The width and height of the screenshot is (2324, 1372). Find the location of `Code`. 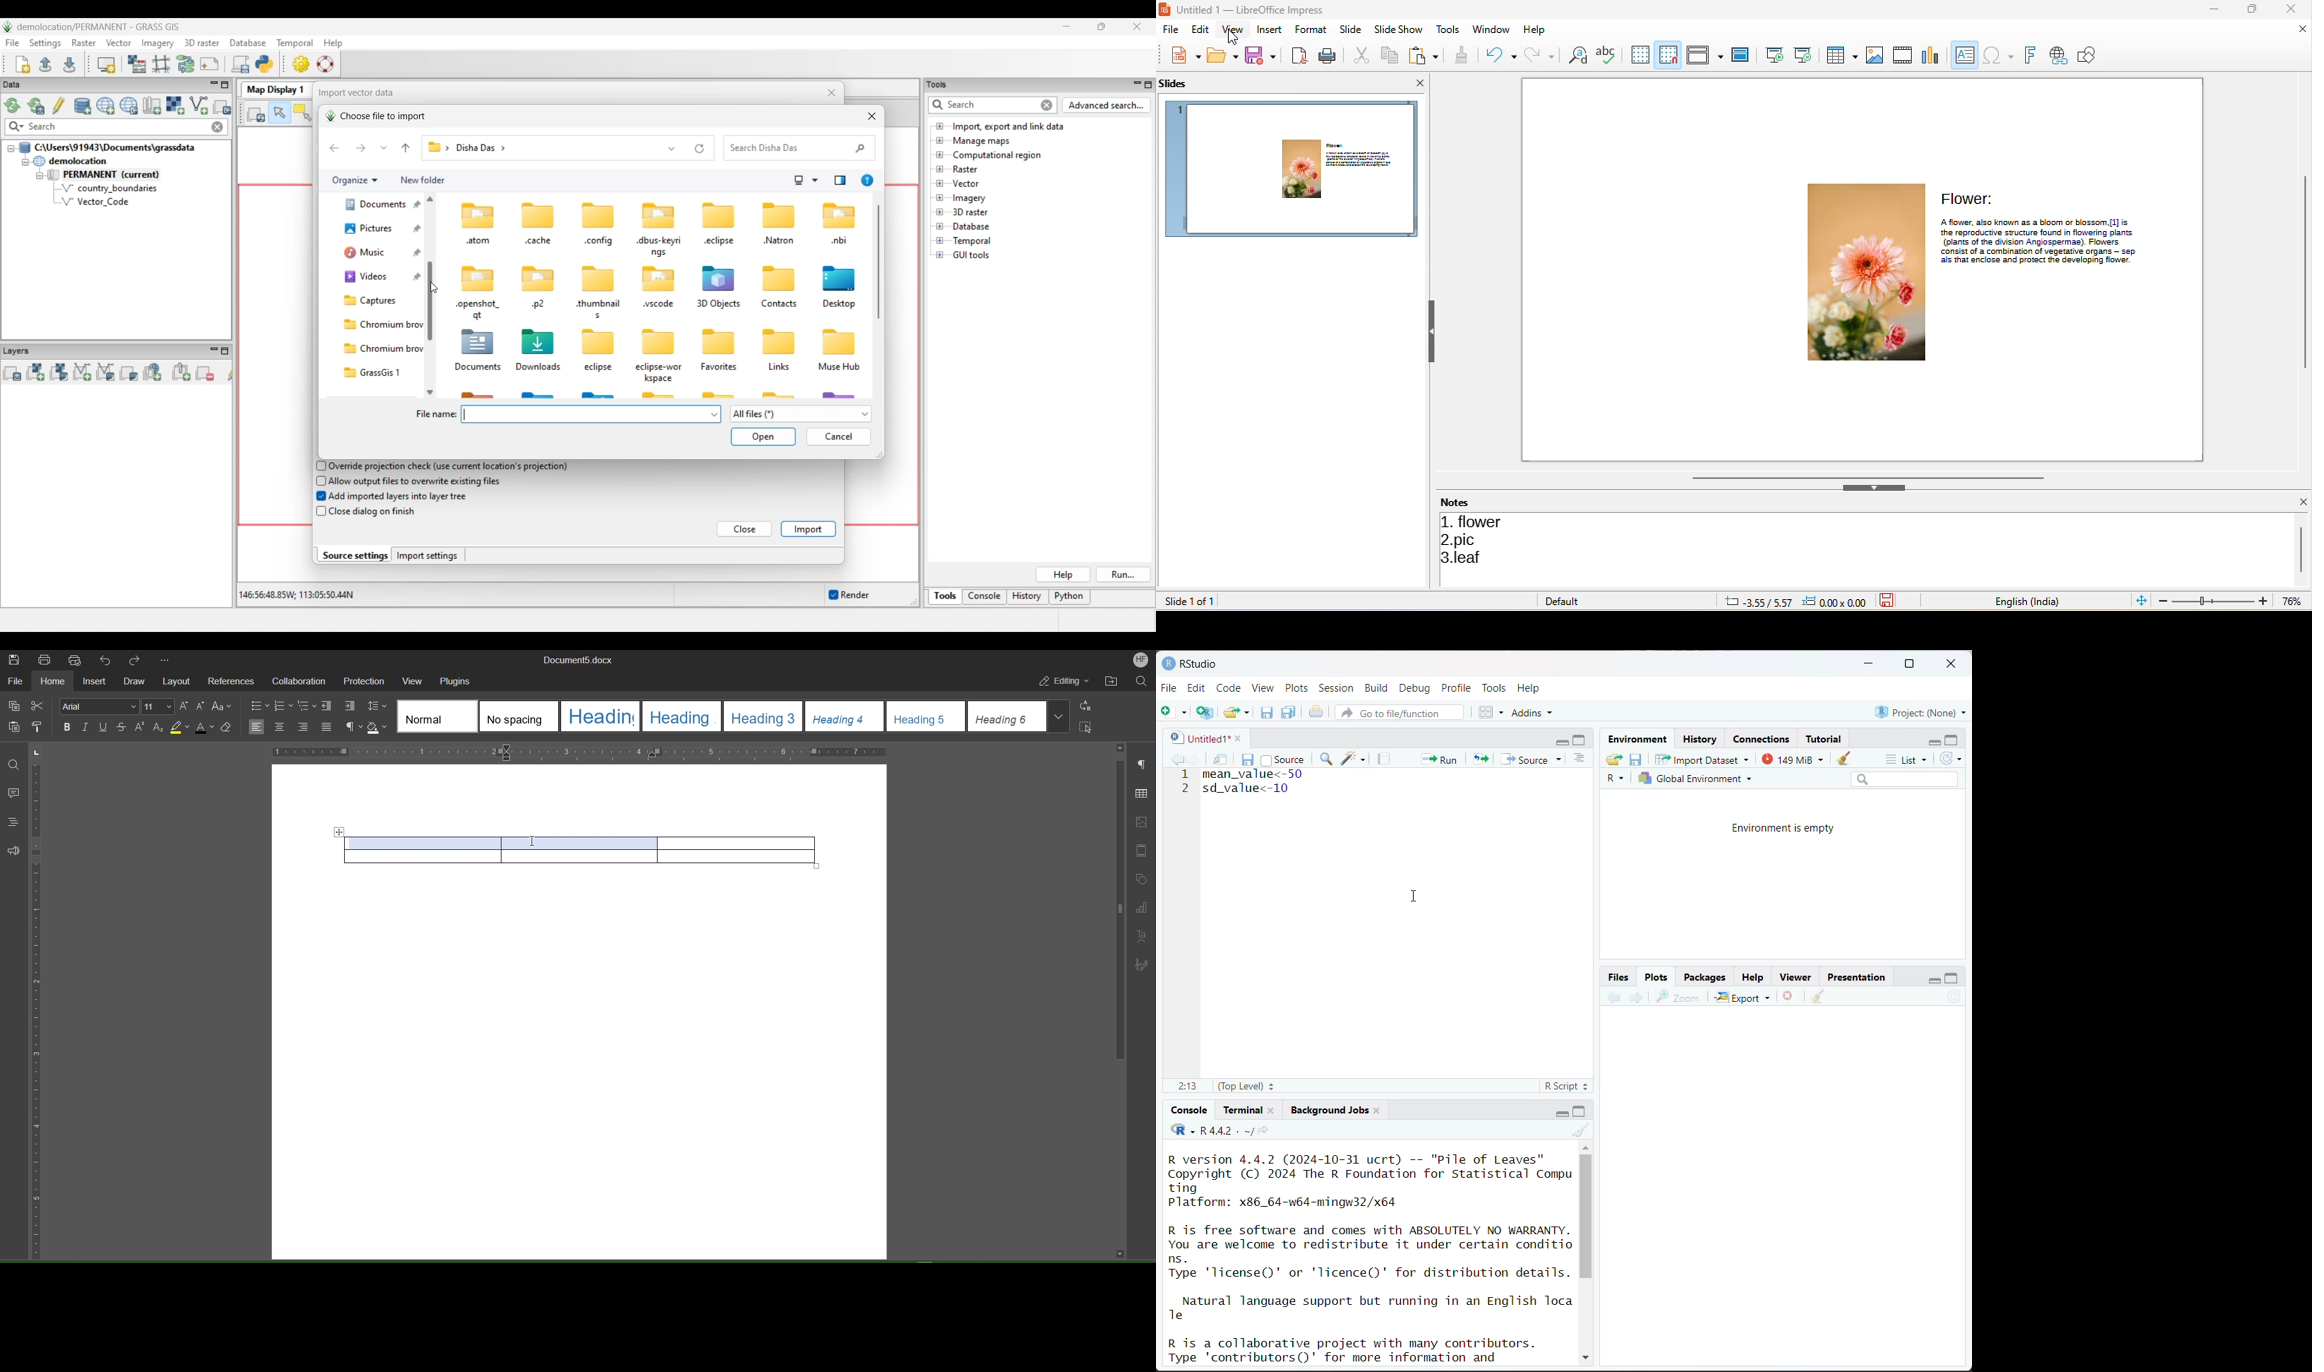

Code is located at coordinates (1230, 687).